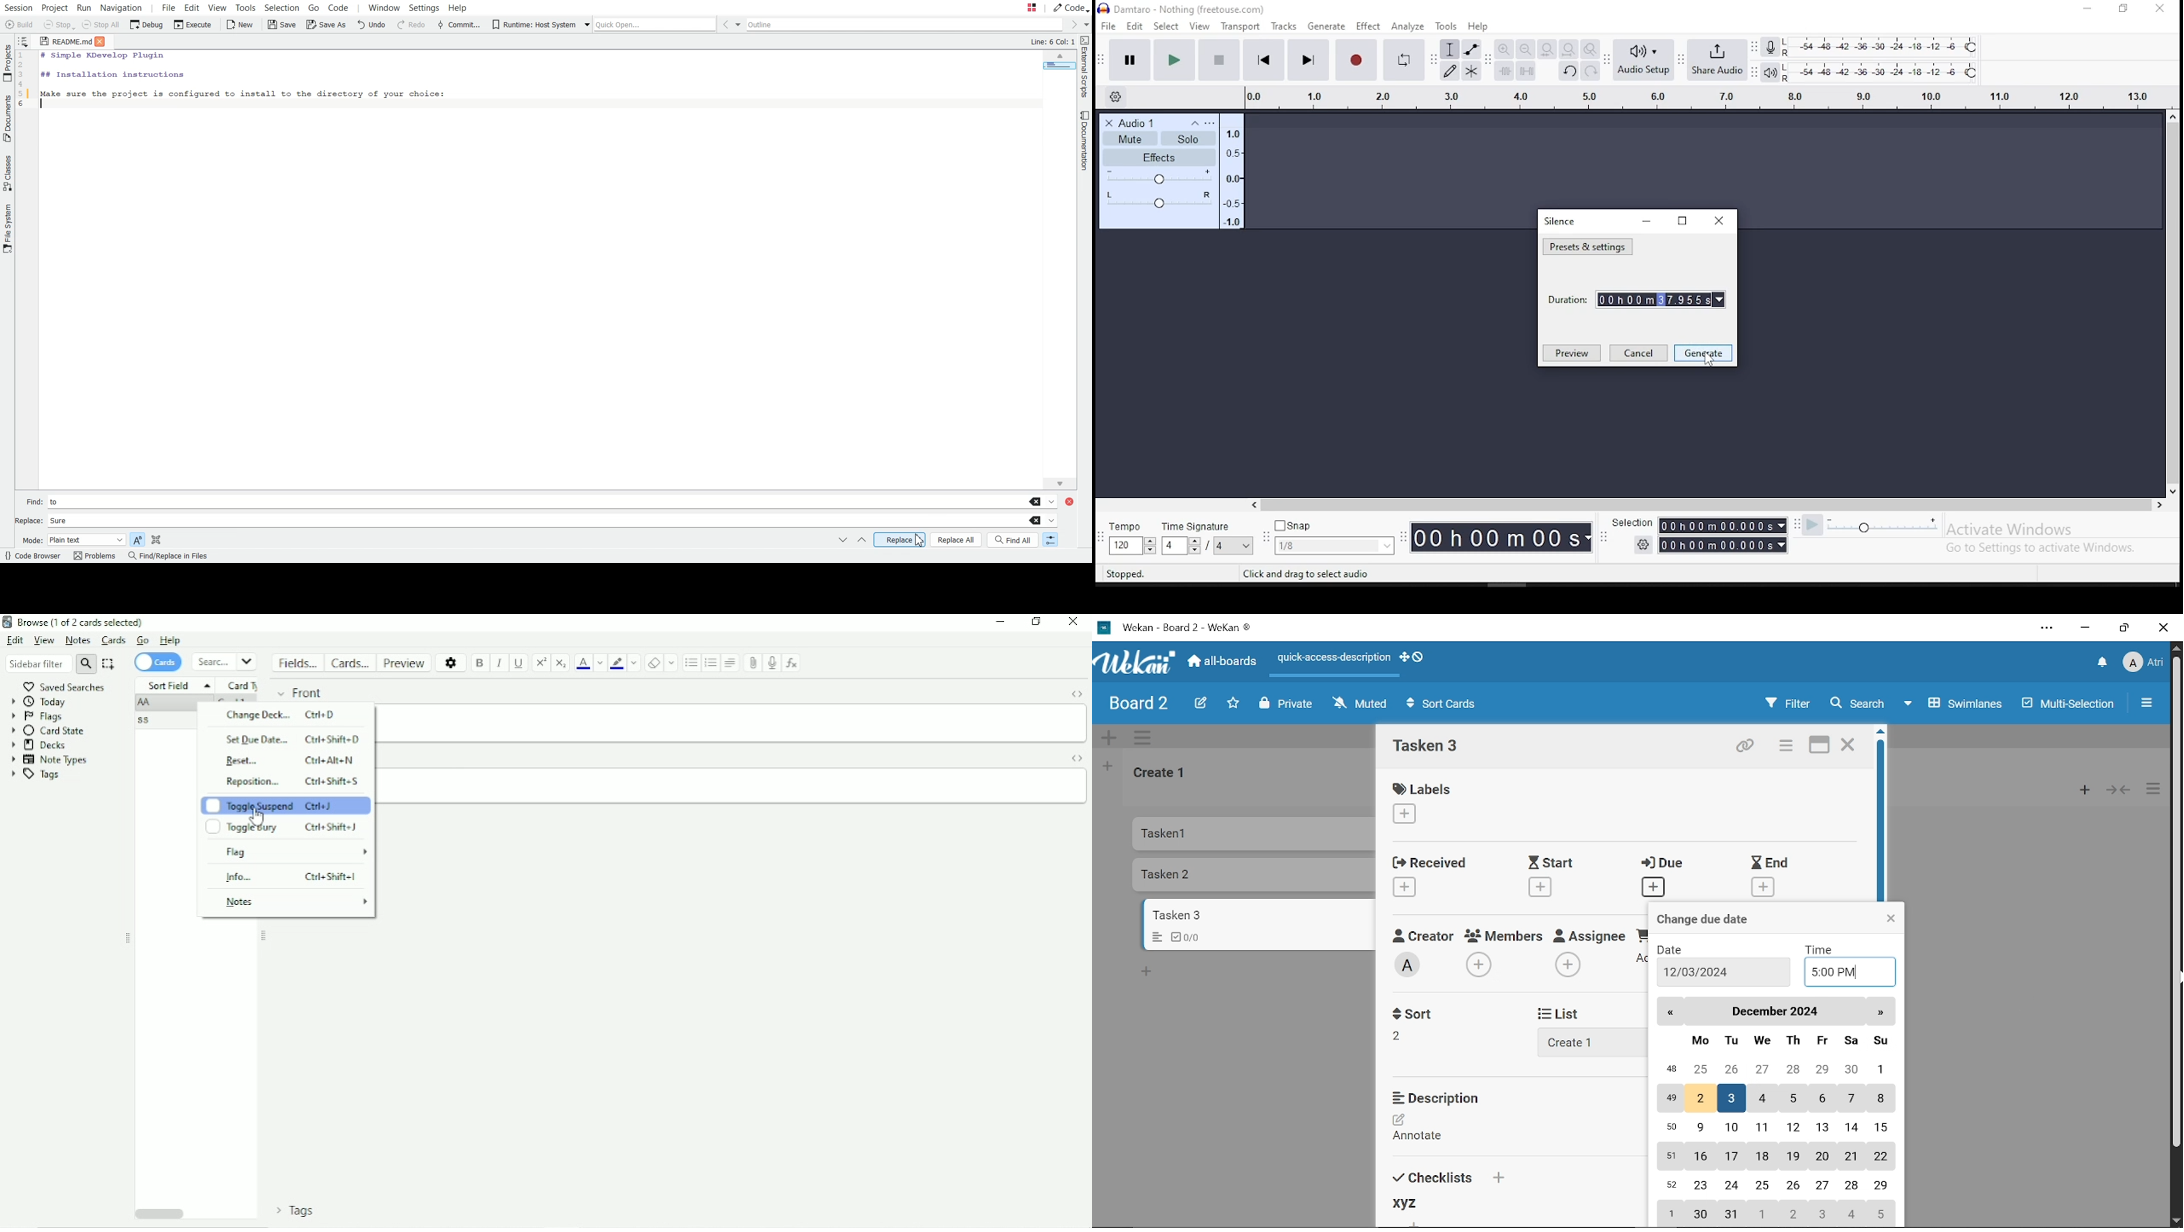  What do you see at coordinates (1884, 72) in the screenshot?
I see `playback level` at bounding box center [1884, 72].